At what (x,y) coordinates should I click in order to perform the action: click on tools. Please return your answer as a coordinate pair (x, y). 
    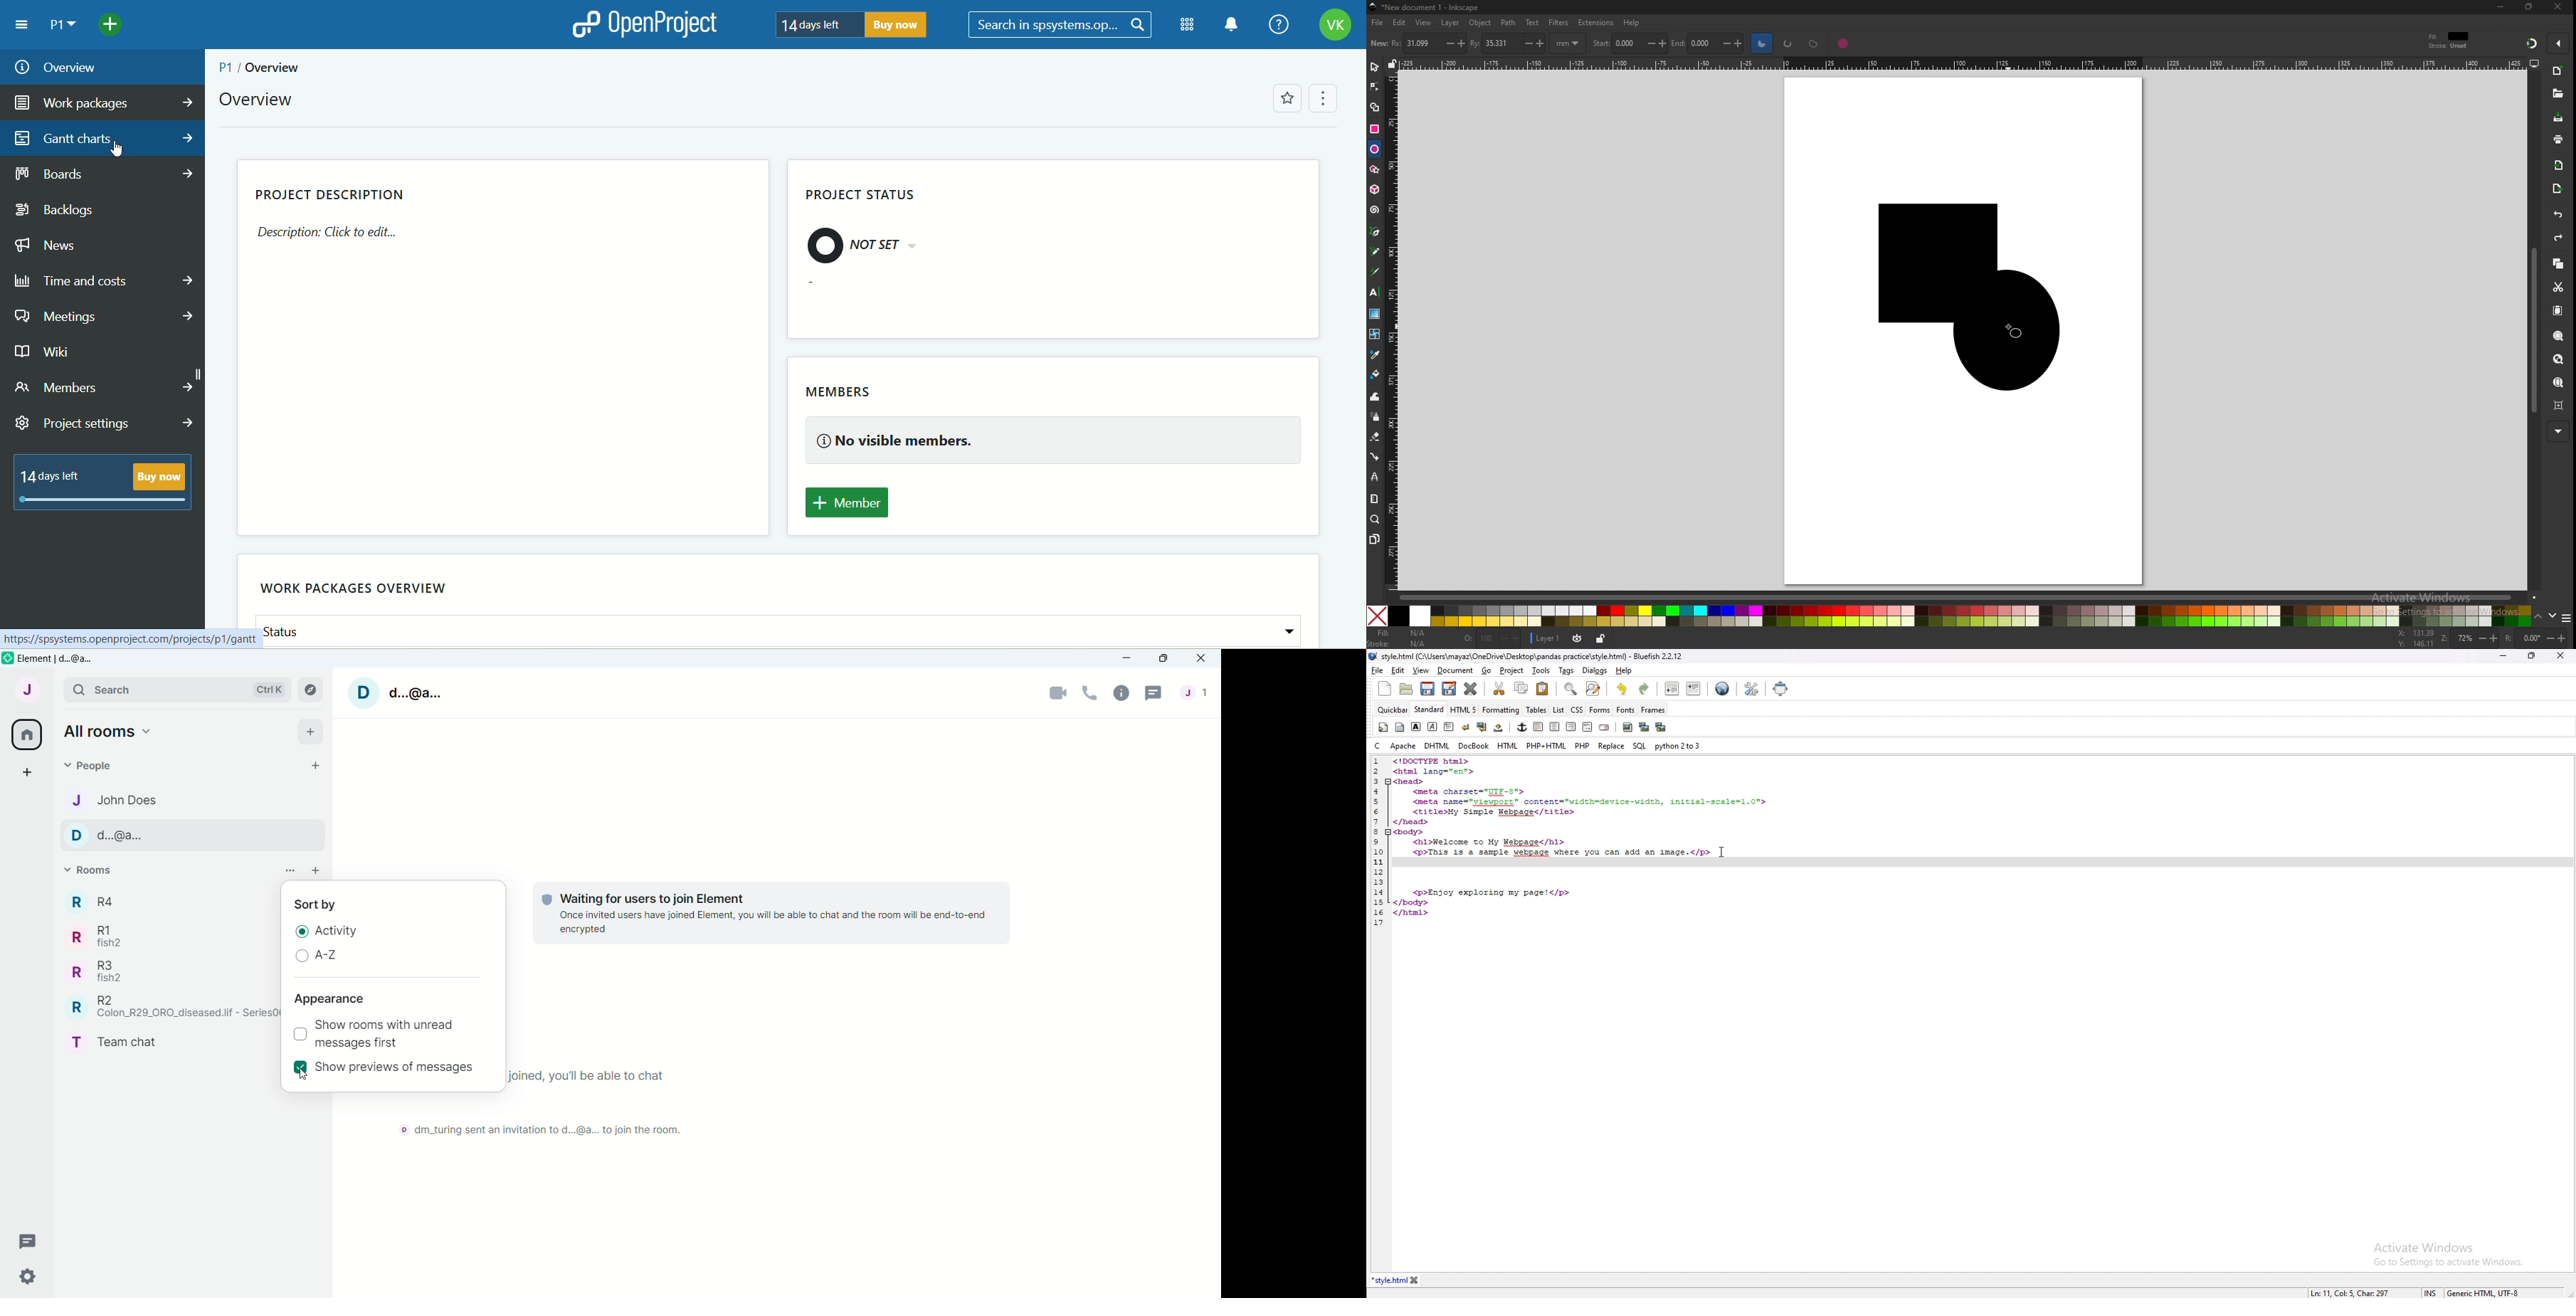
    Looking at the image, I should click on (1541, 670).